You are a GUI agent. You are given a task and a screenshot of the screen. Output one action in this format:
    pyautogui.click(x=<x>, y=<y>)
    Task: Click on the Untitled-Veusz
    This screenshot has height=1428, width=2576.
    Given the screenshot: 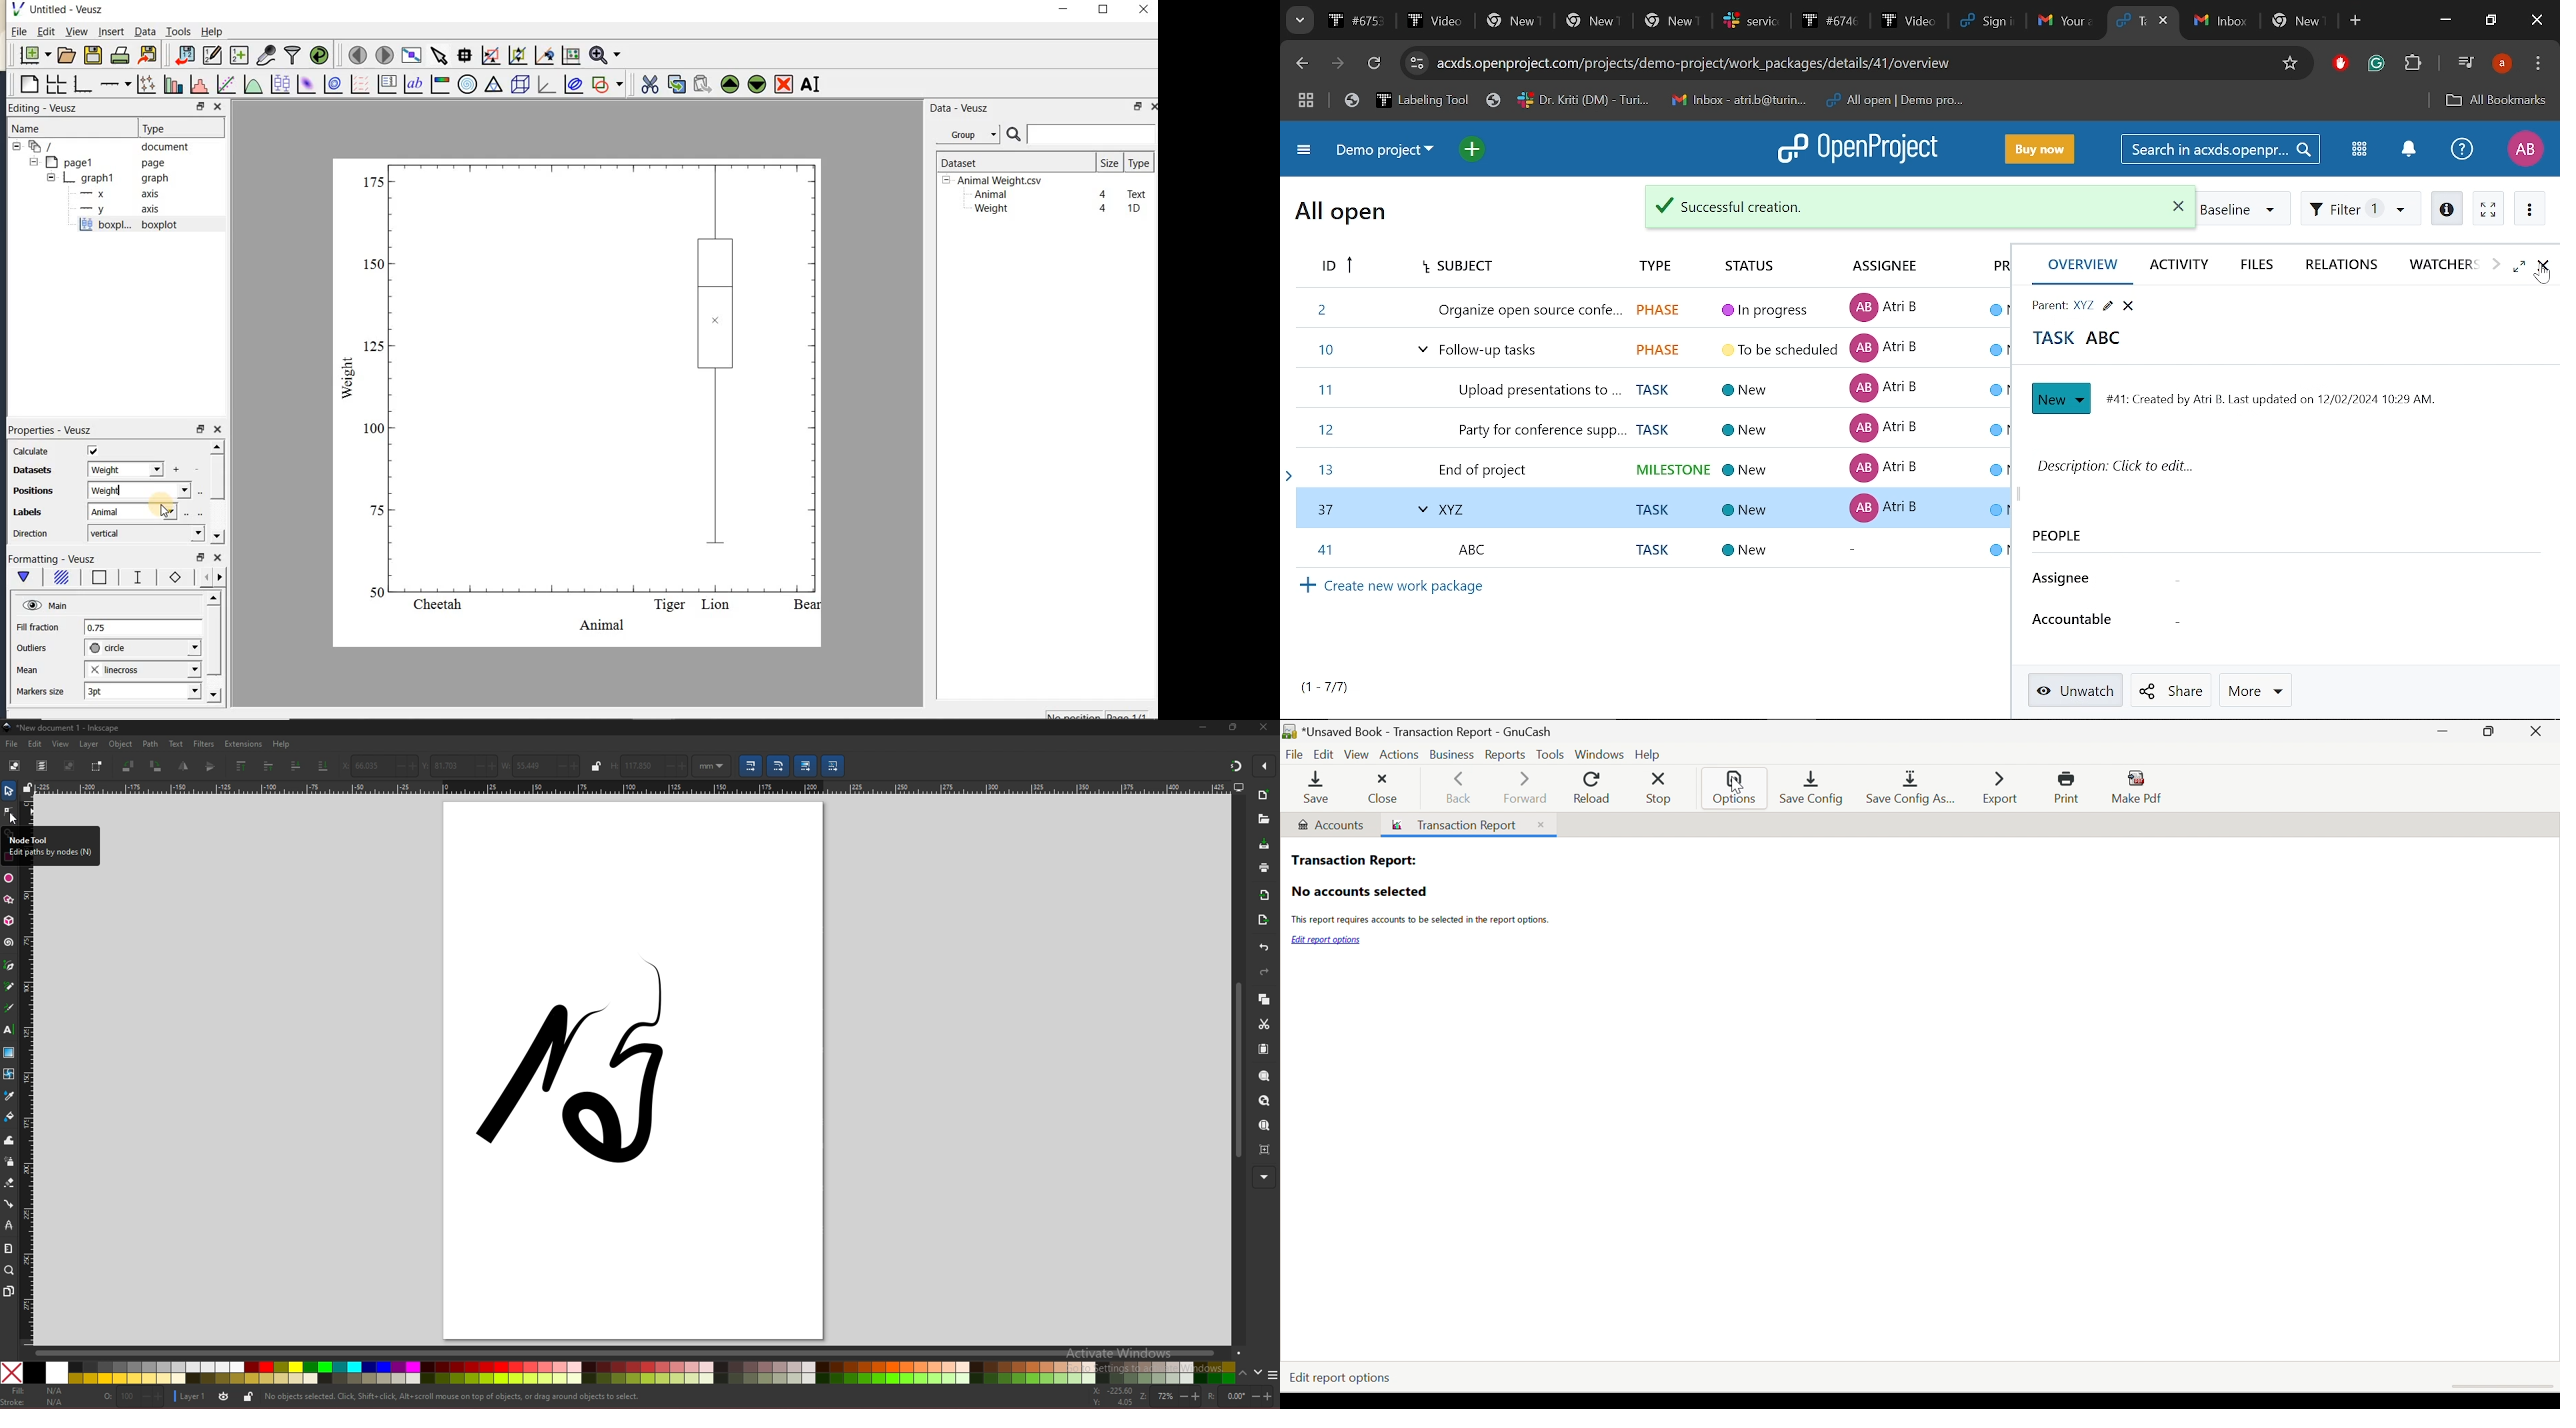 What is the action you would take?
    pyautogui.click(x=61, y=10)
    